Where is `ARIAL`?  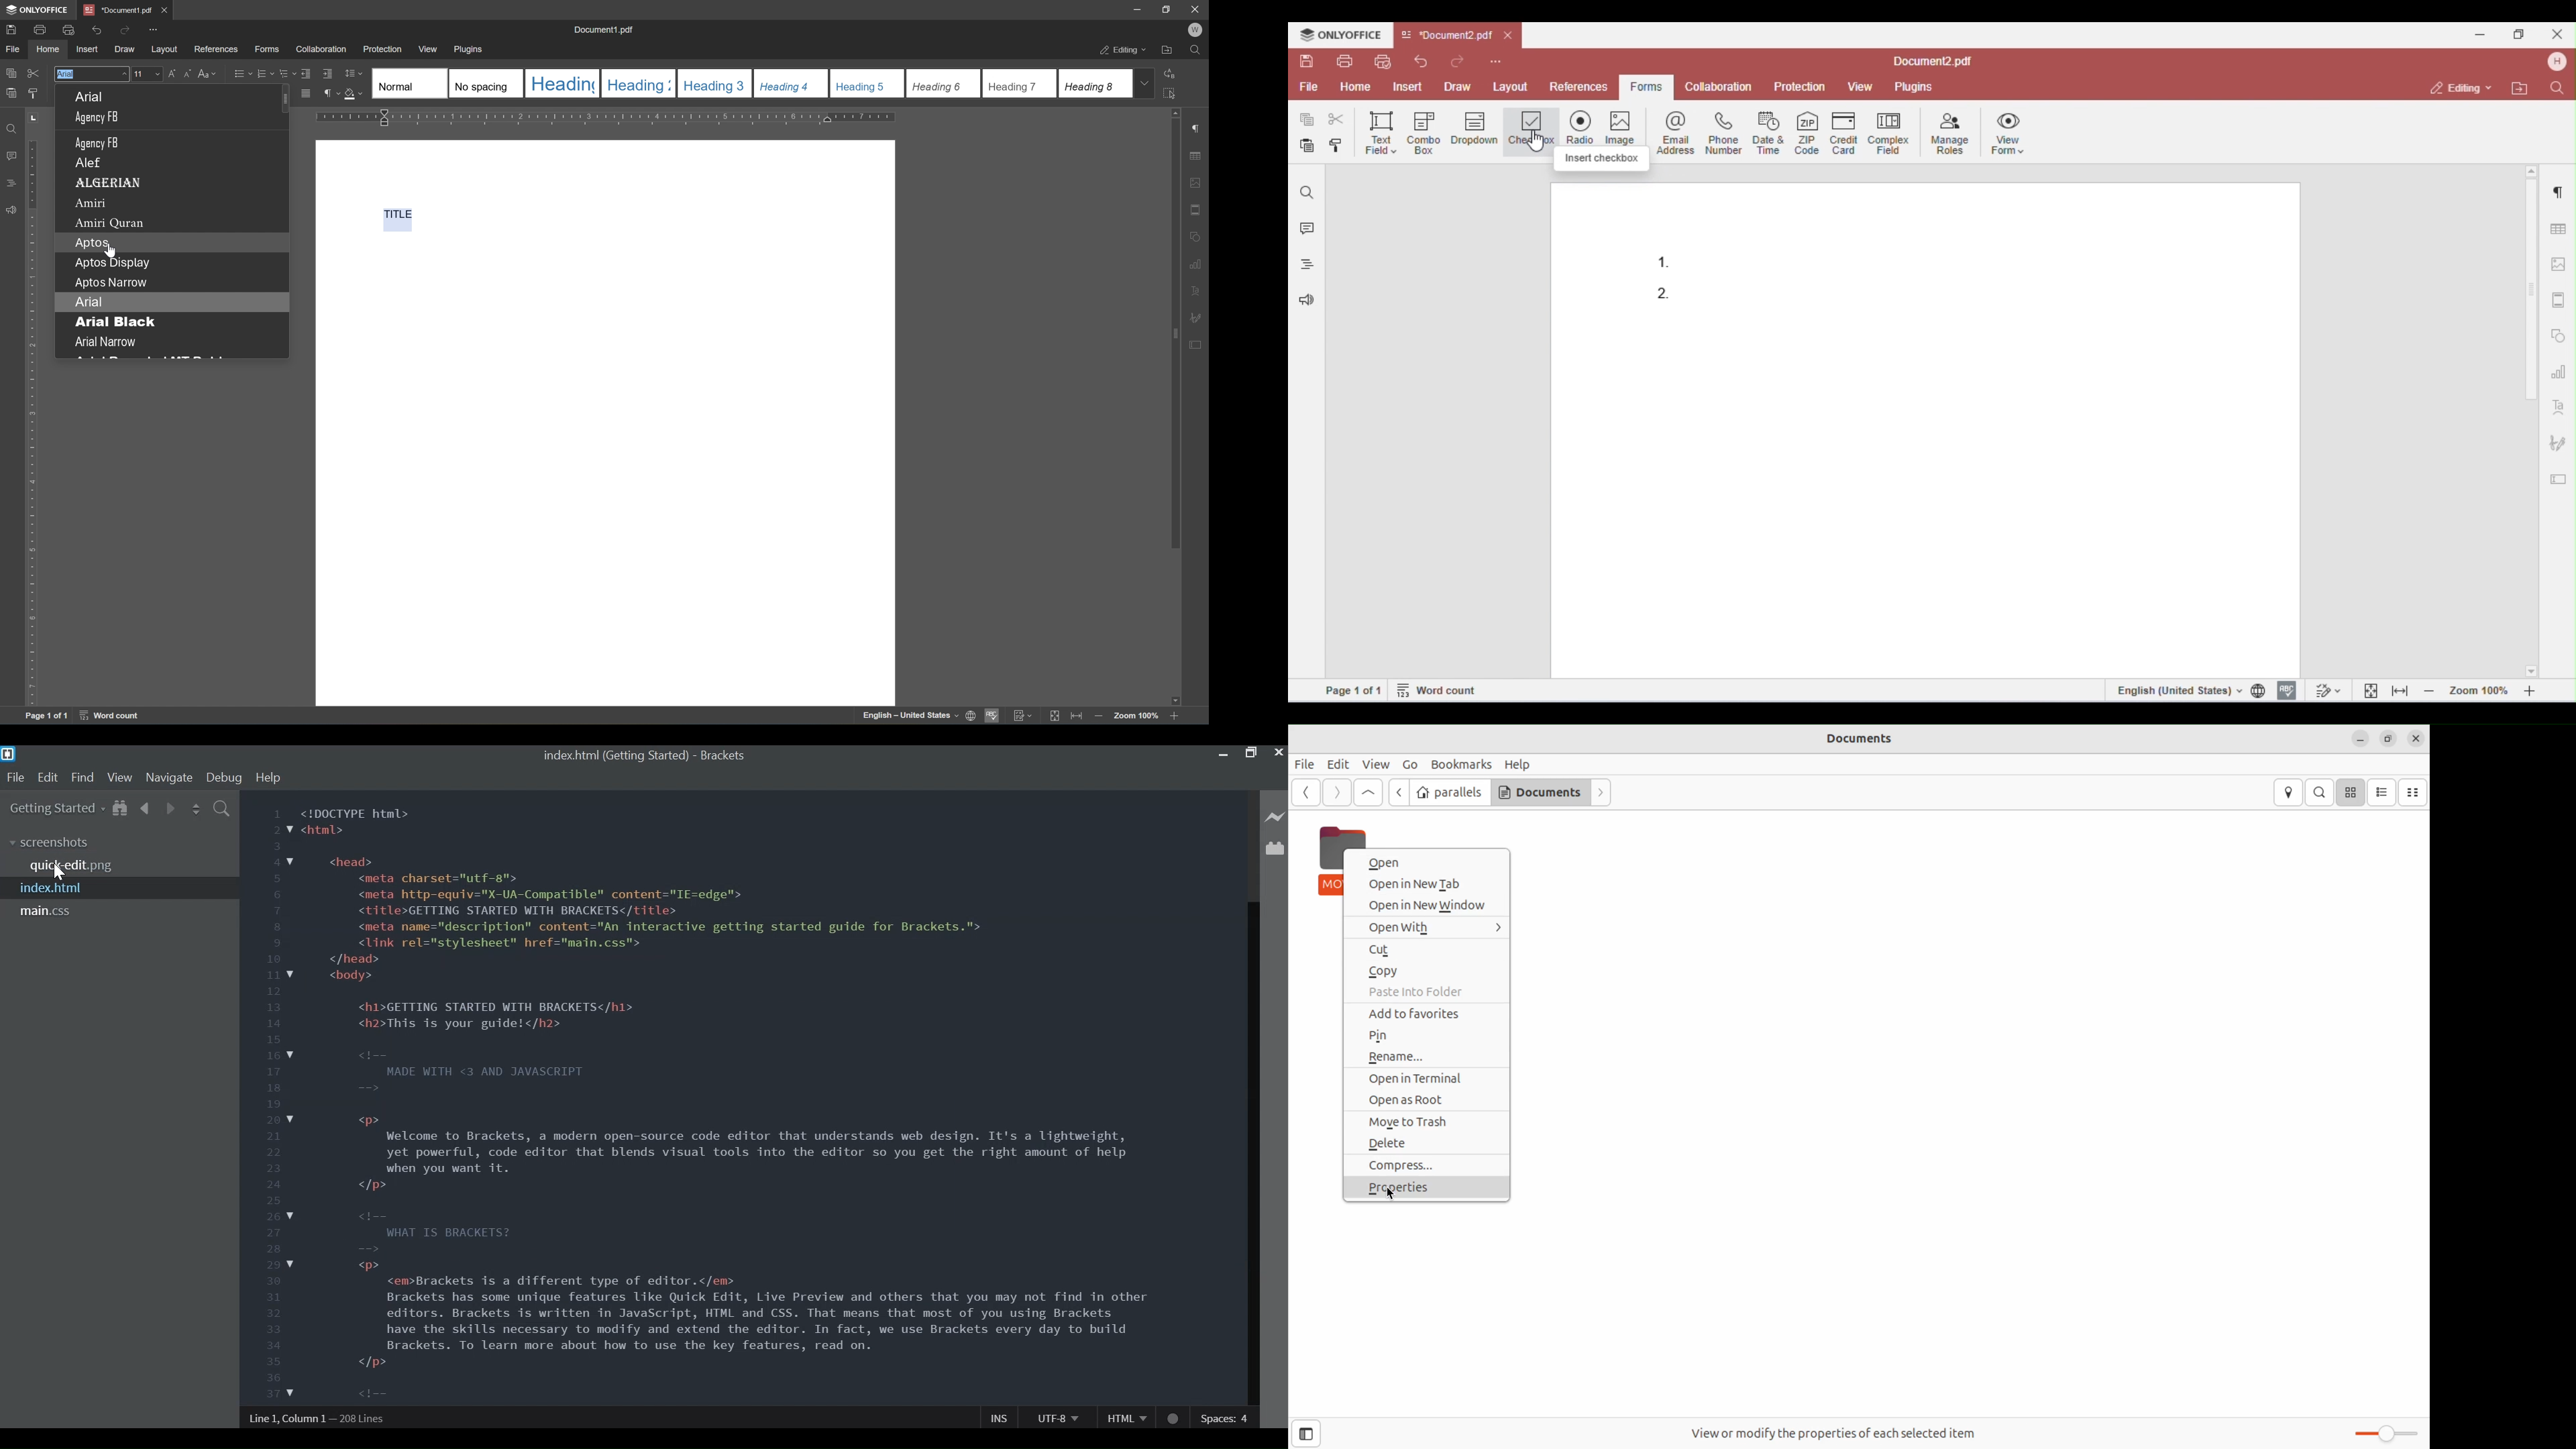 ARIAL is located at coordinates (93, 97).